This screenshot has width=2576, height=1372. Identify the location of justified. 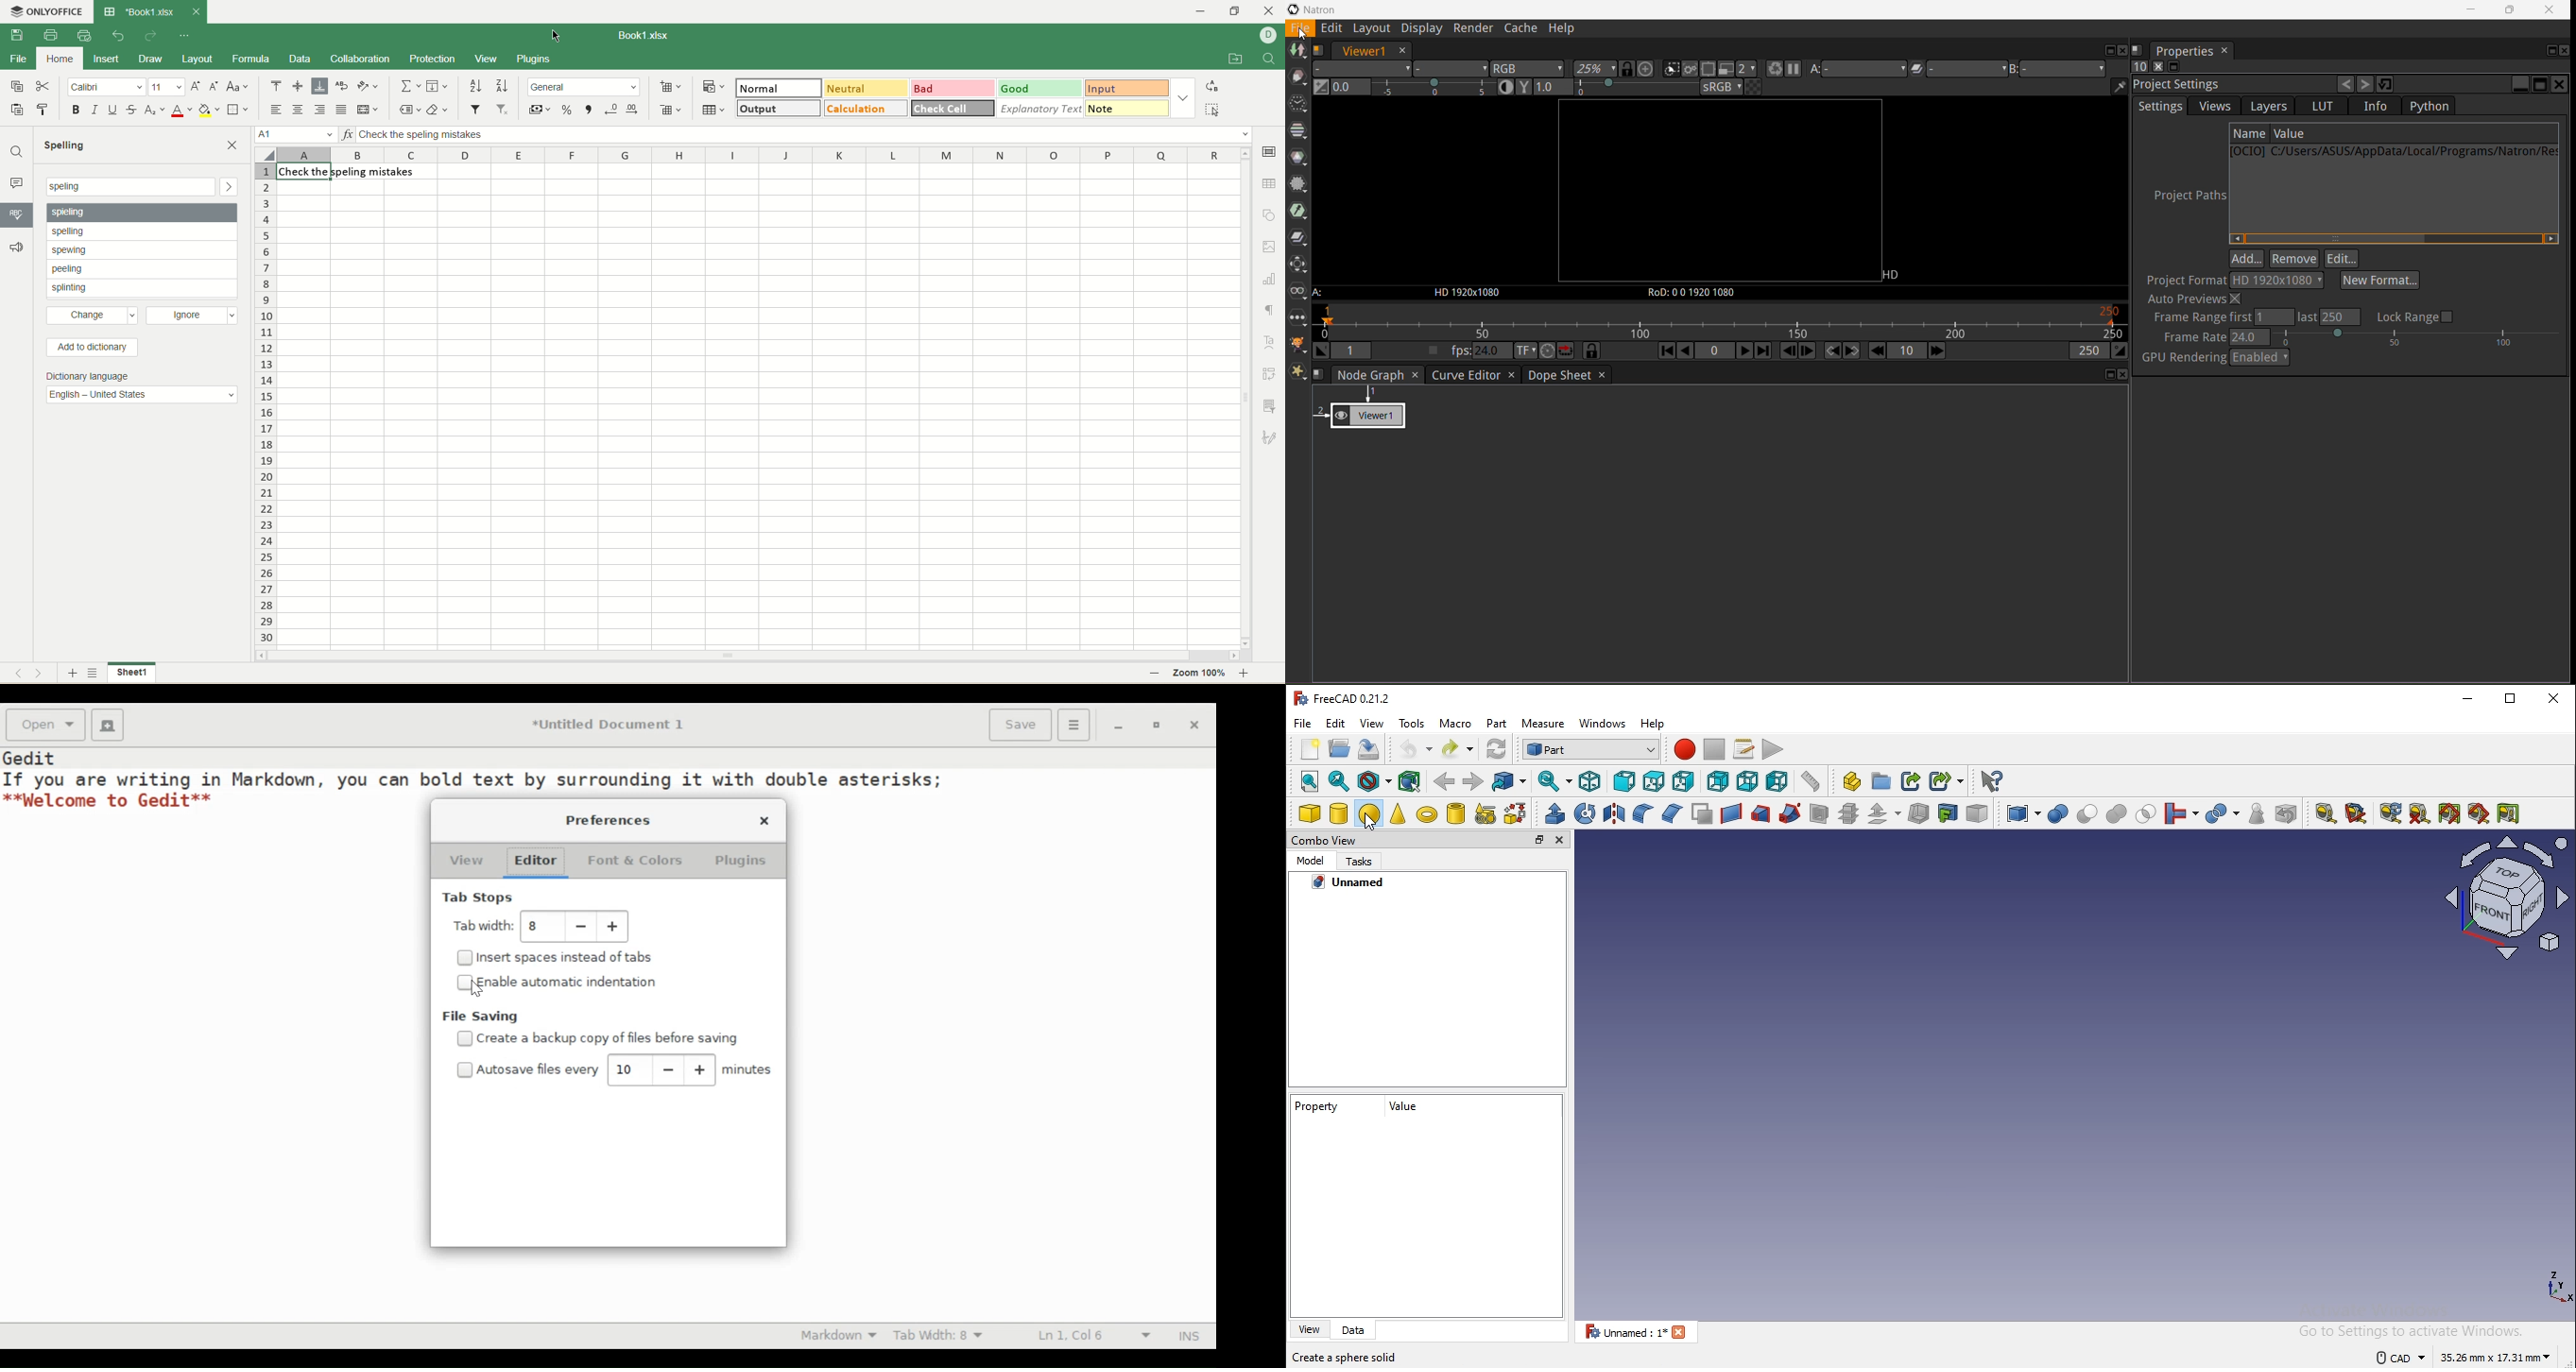
(342, 109).